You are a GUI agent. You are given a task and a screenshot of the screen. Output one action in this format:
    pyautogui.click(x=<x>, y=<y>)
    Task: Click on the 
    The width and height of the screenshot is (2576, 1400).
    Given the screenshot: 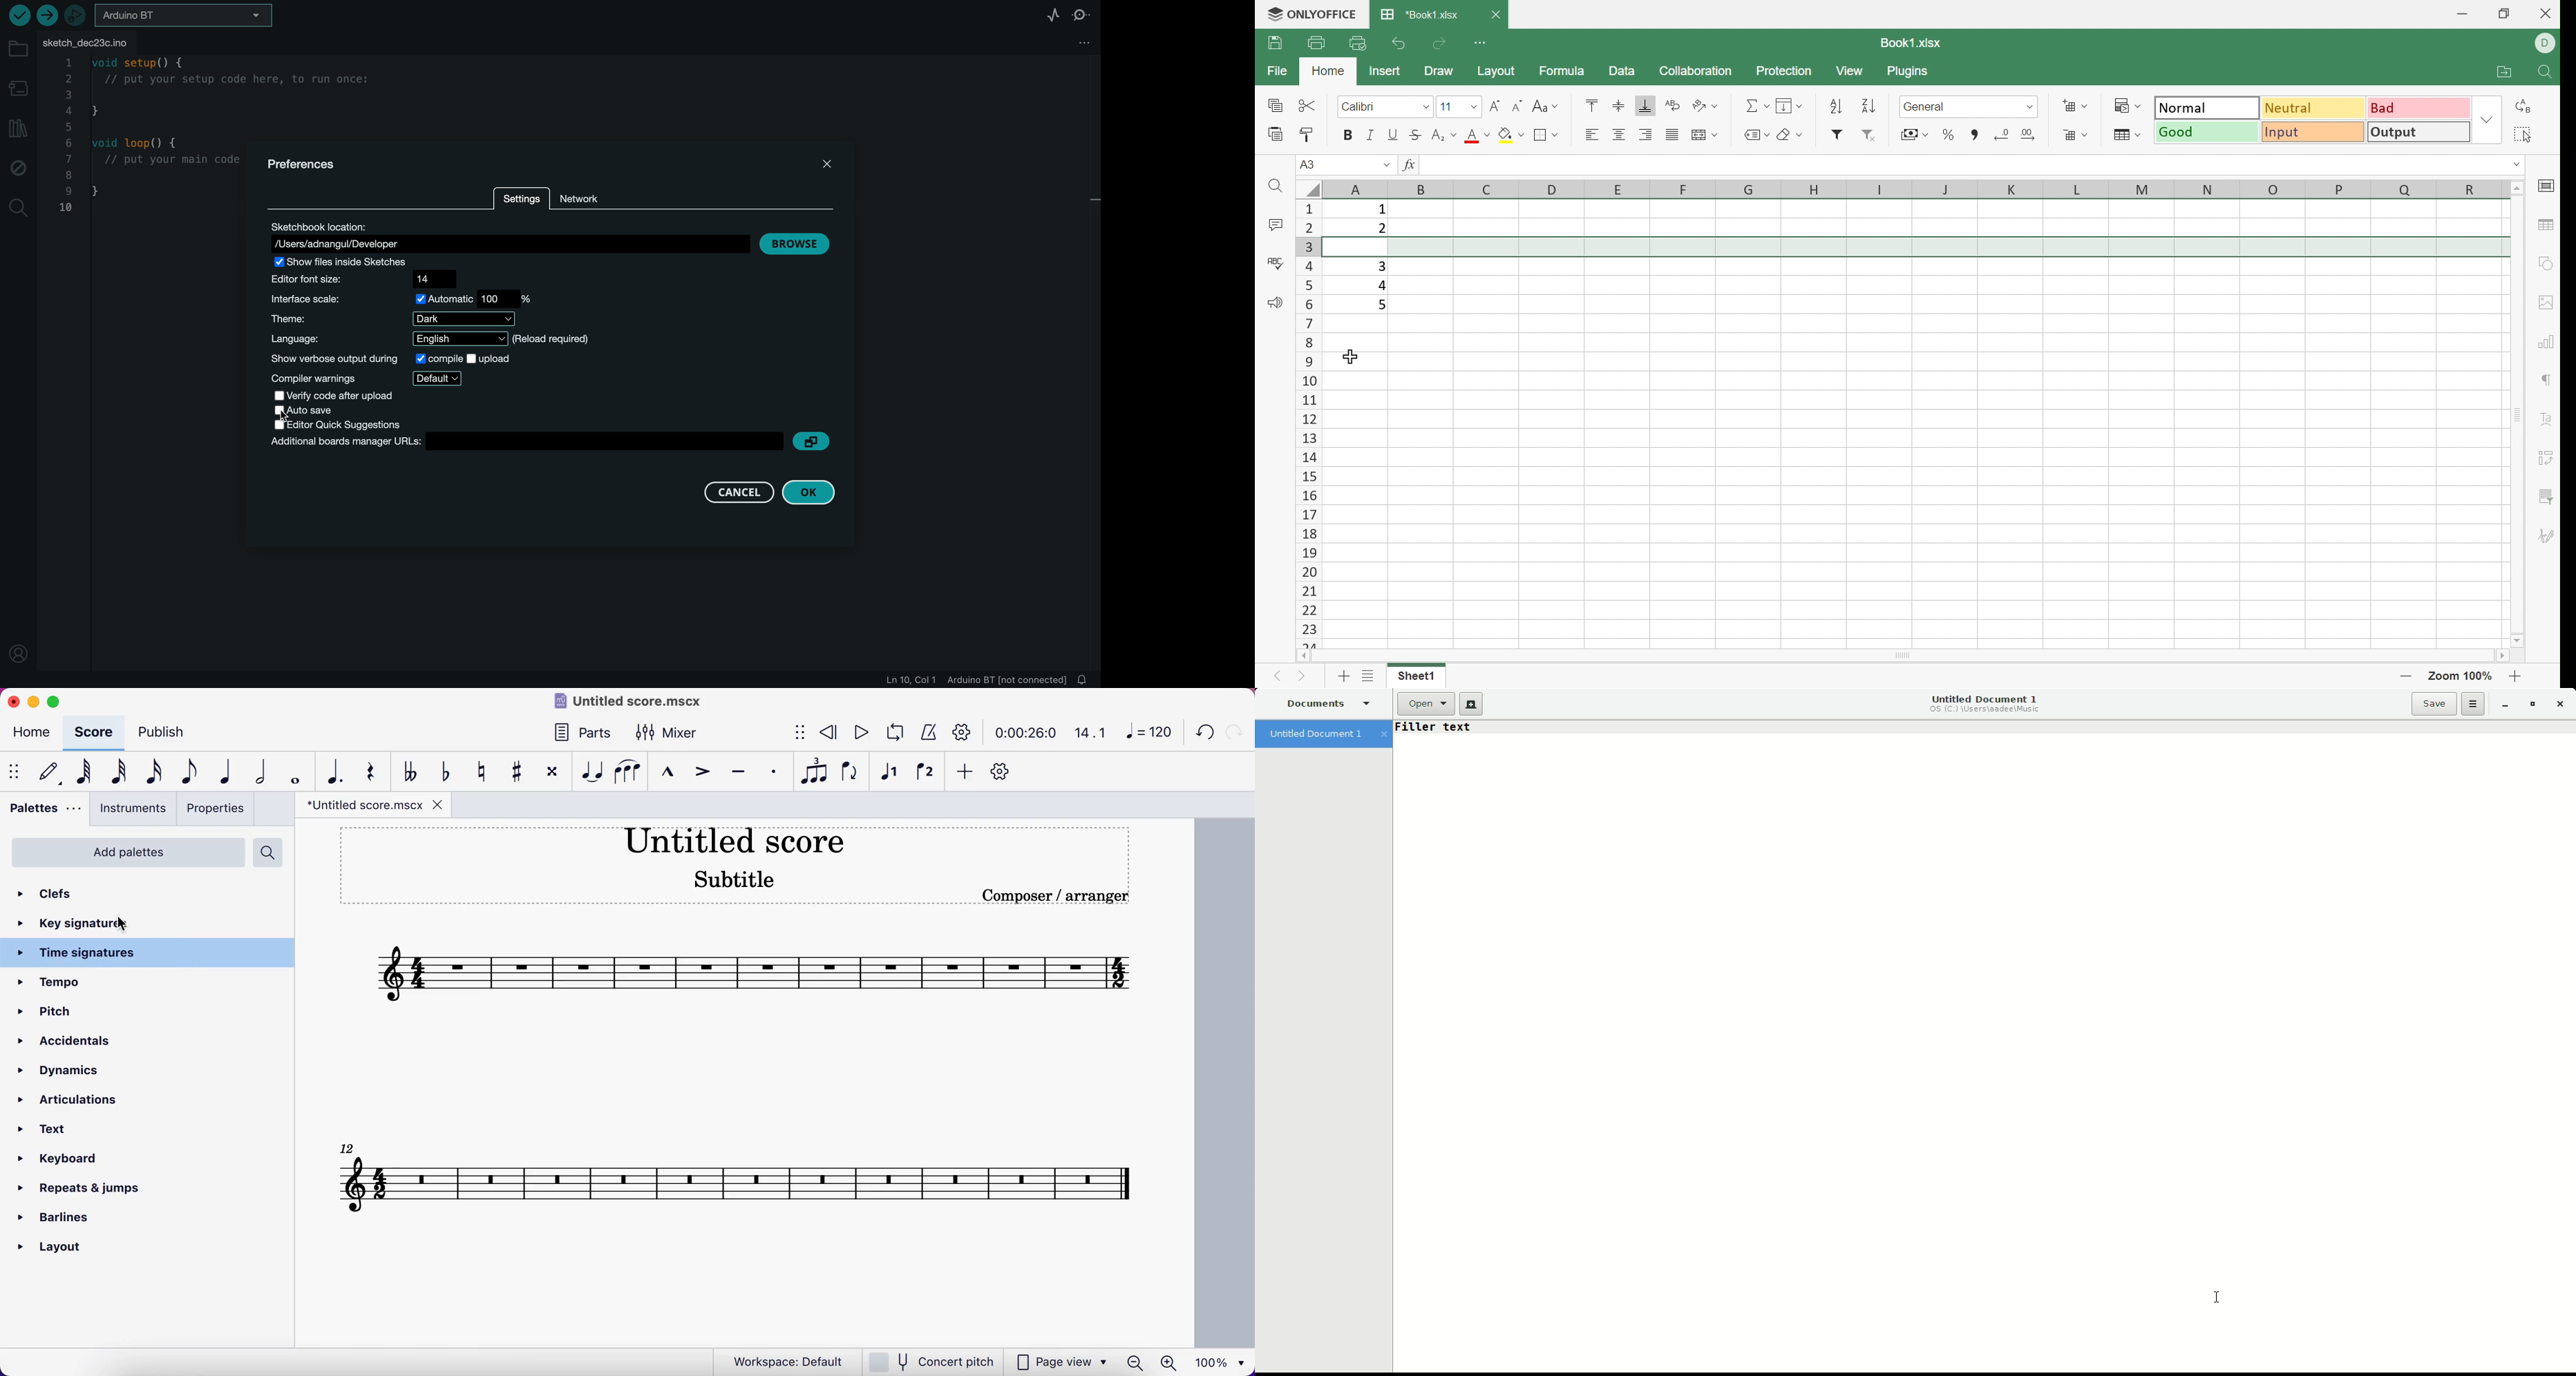 What is the action you would take?
    pyautogui.click(x=1408, y=164)
    